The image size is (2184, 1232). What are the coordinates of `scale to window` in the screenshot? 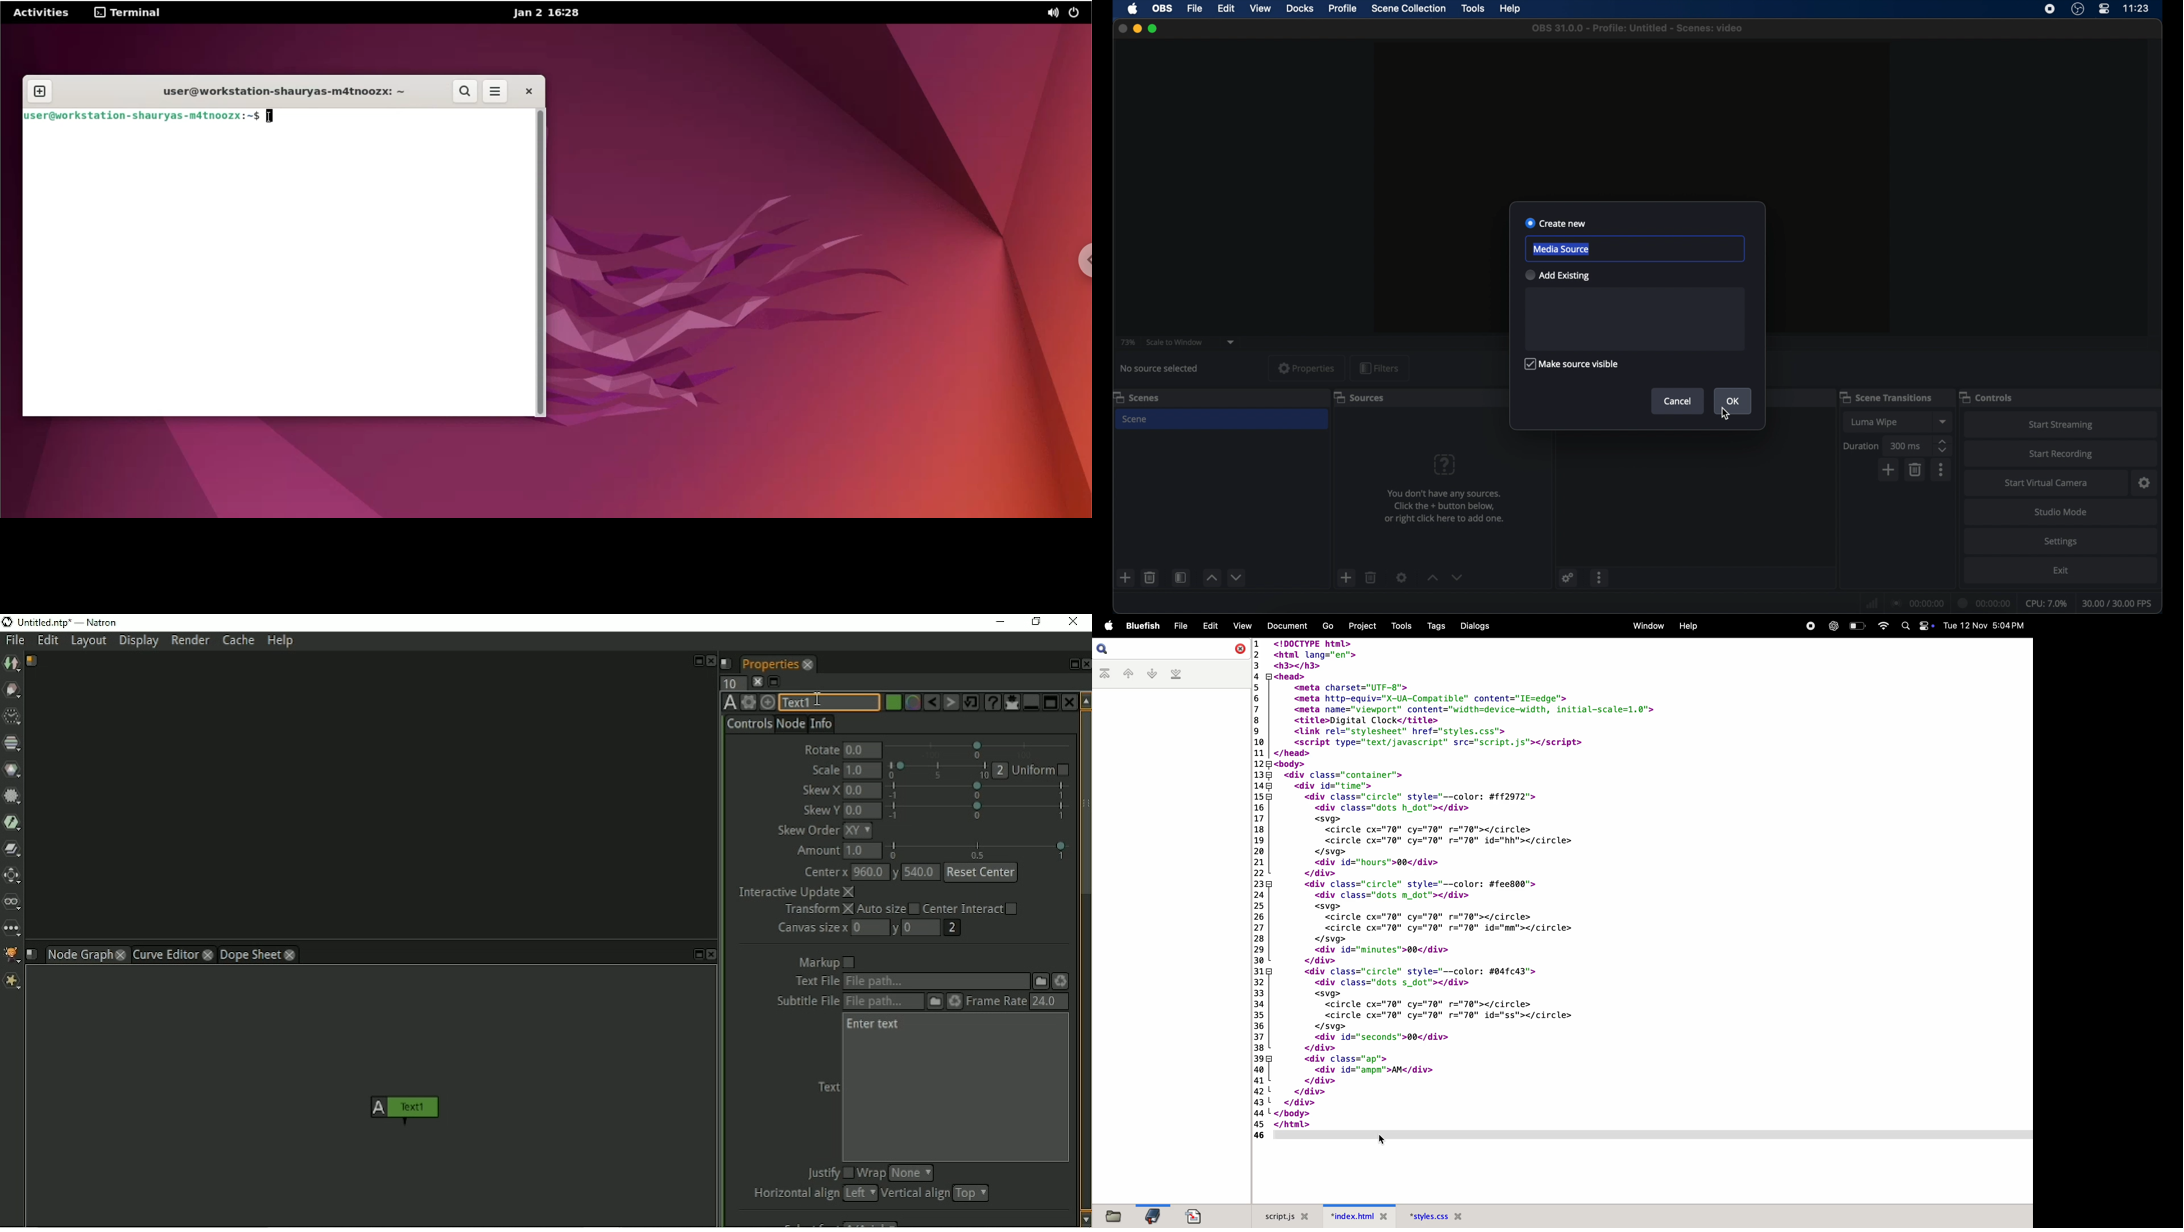 It's located at (1175, 342).